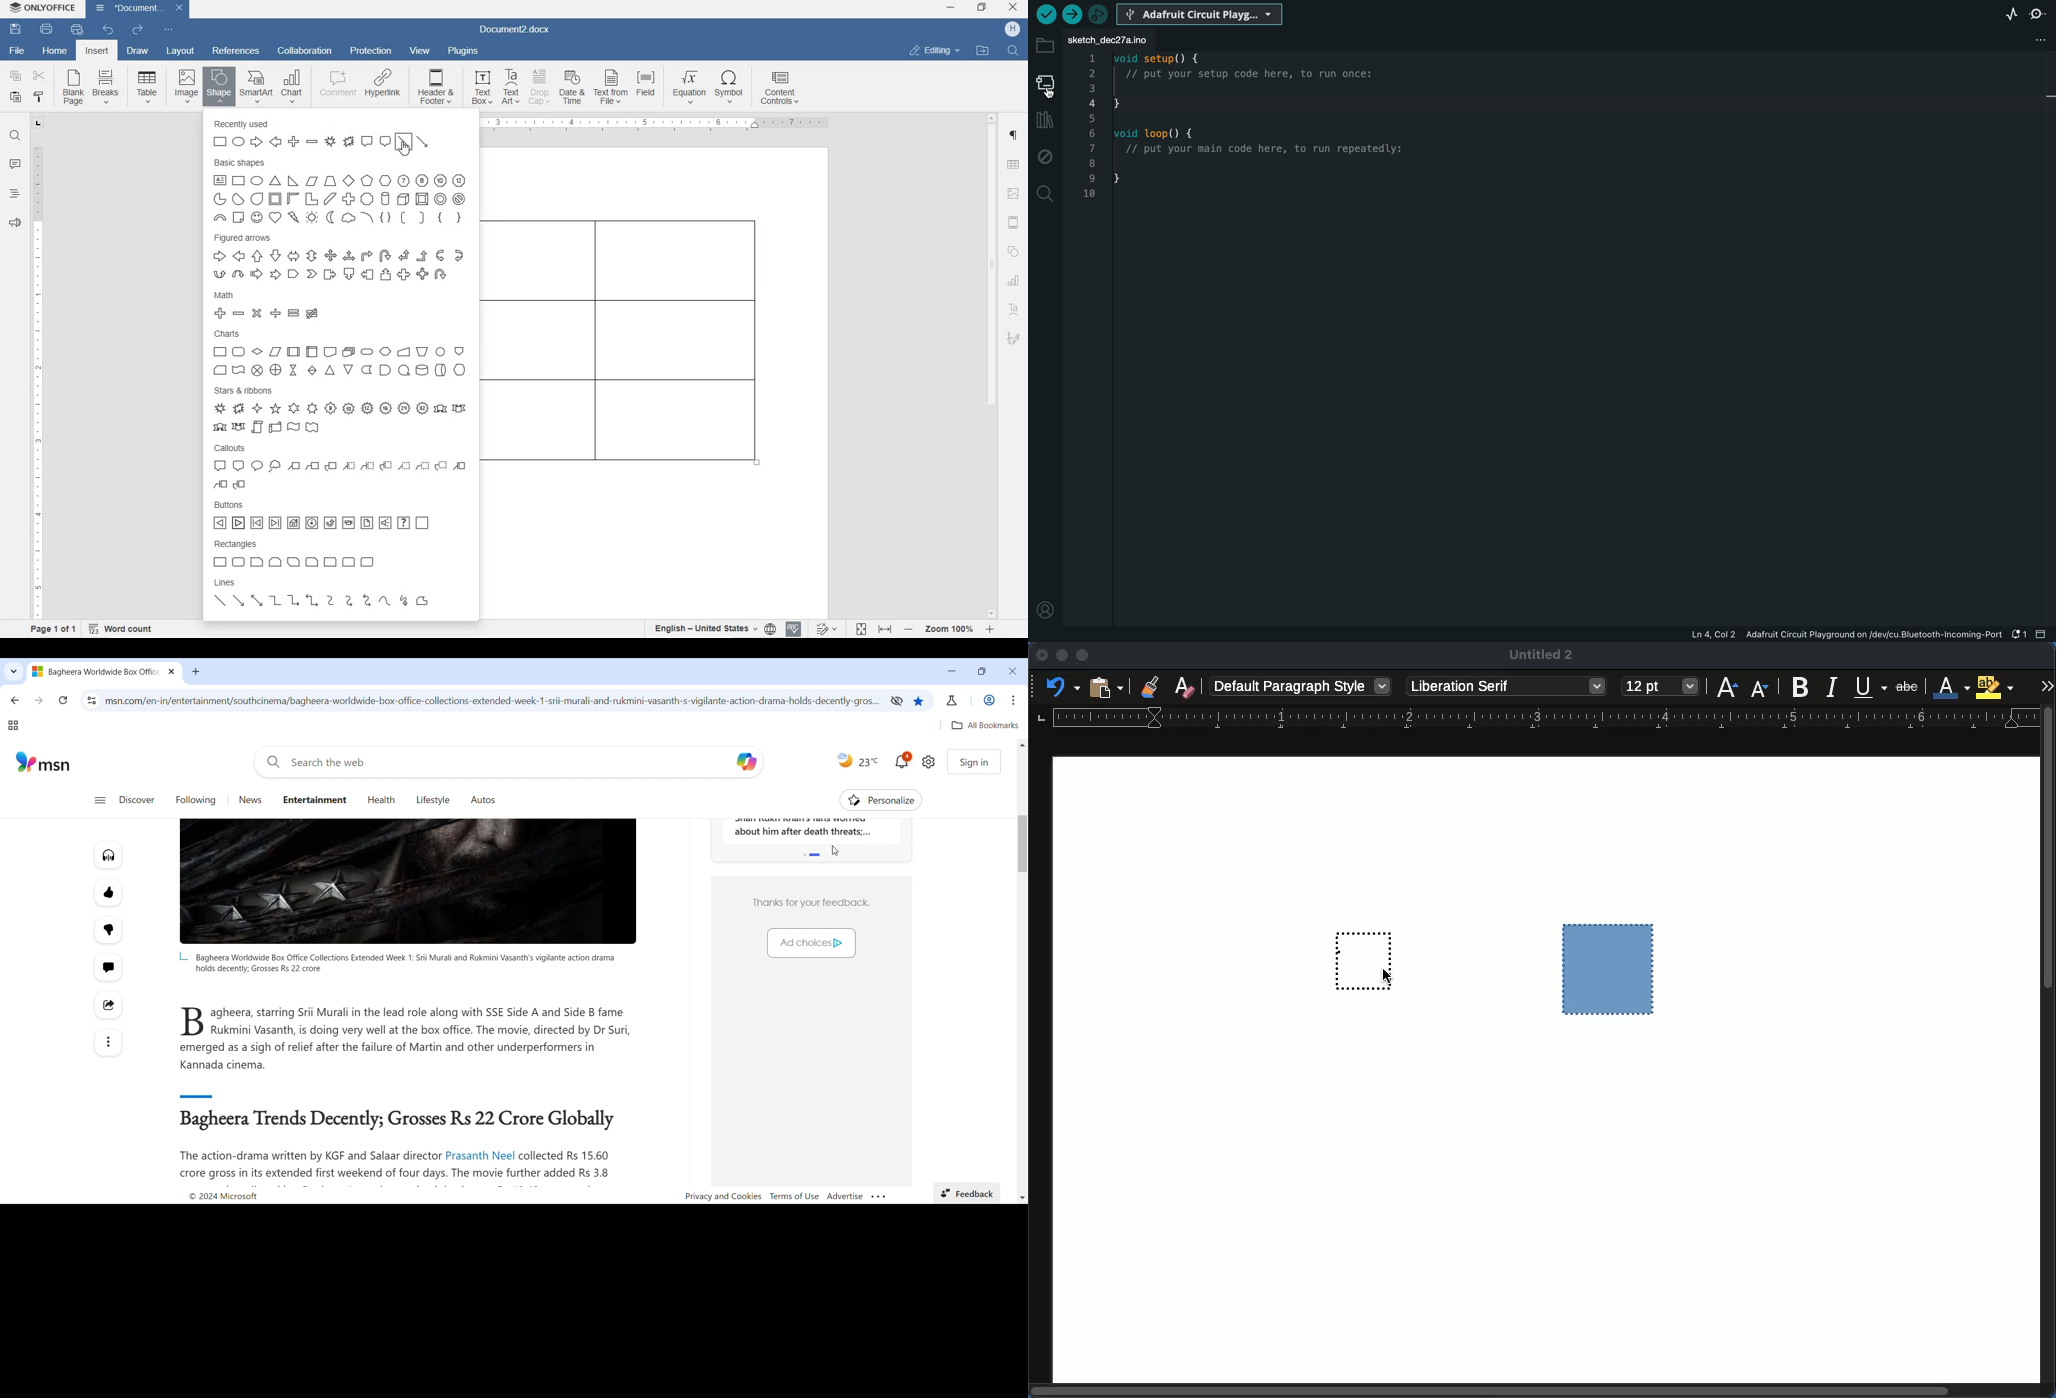  What do you see at coordinates (433, 799) in the screenshot?
I see `Go to lifestyle page` at bounding box center [433, 799].